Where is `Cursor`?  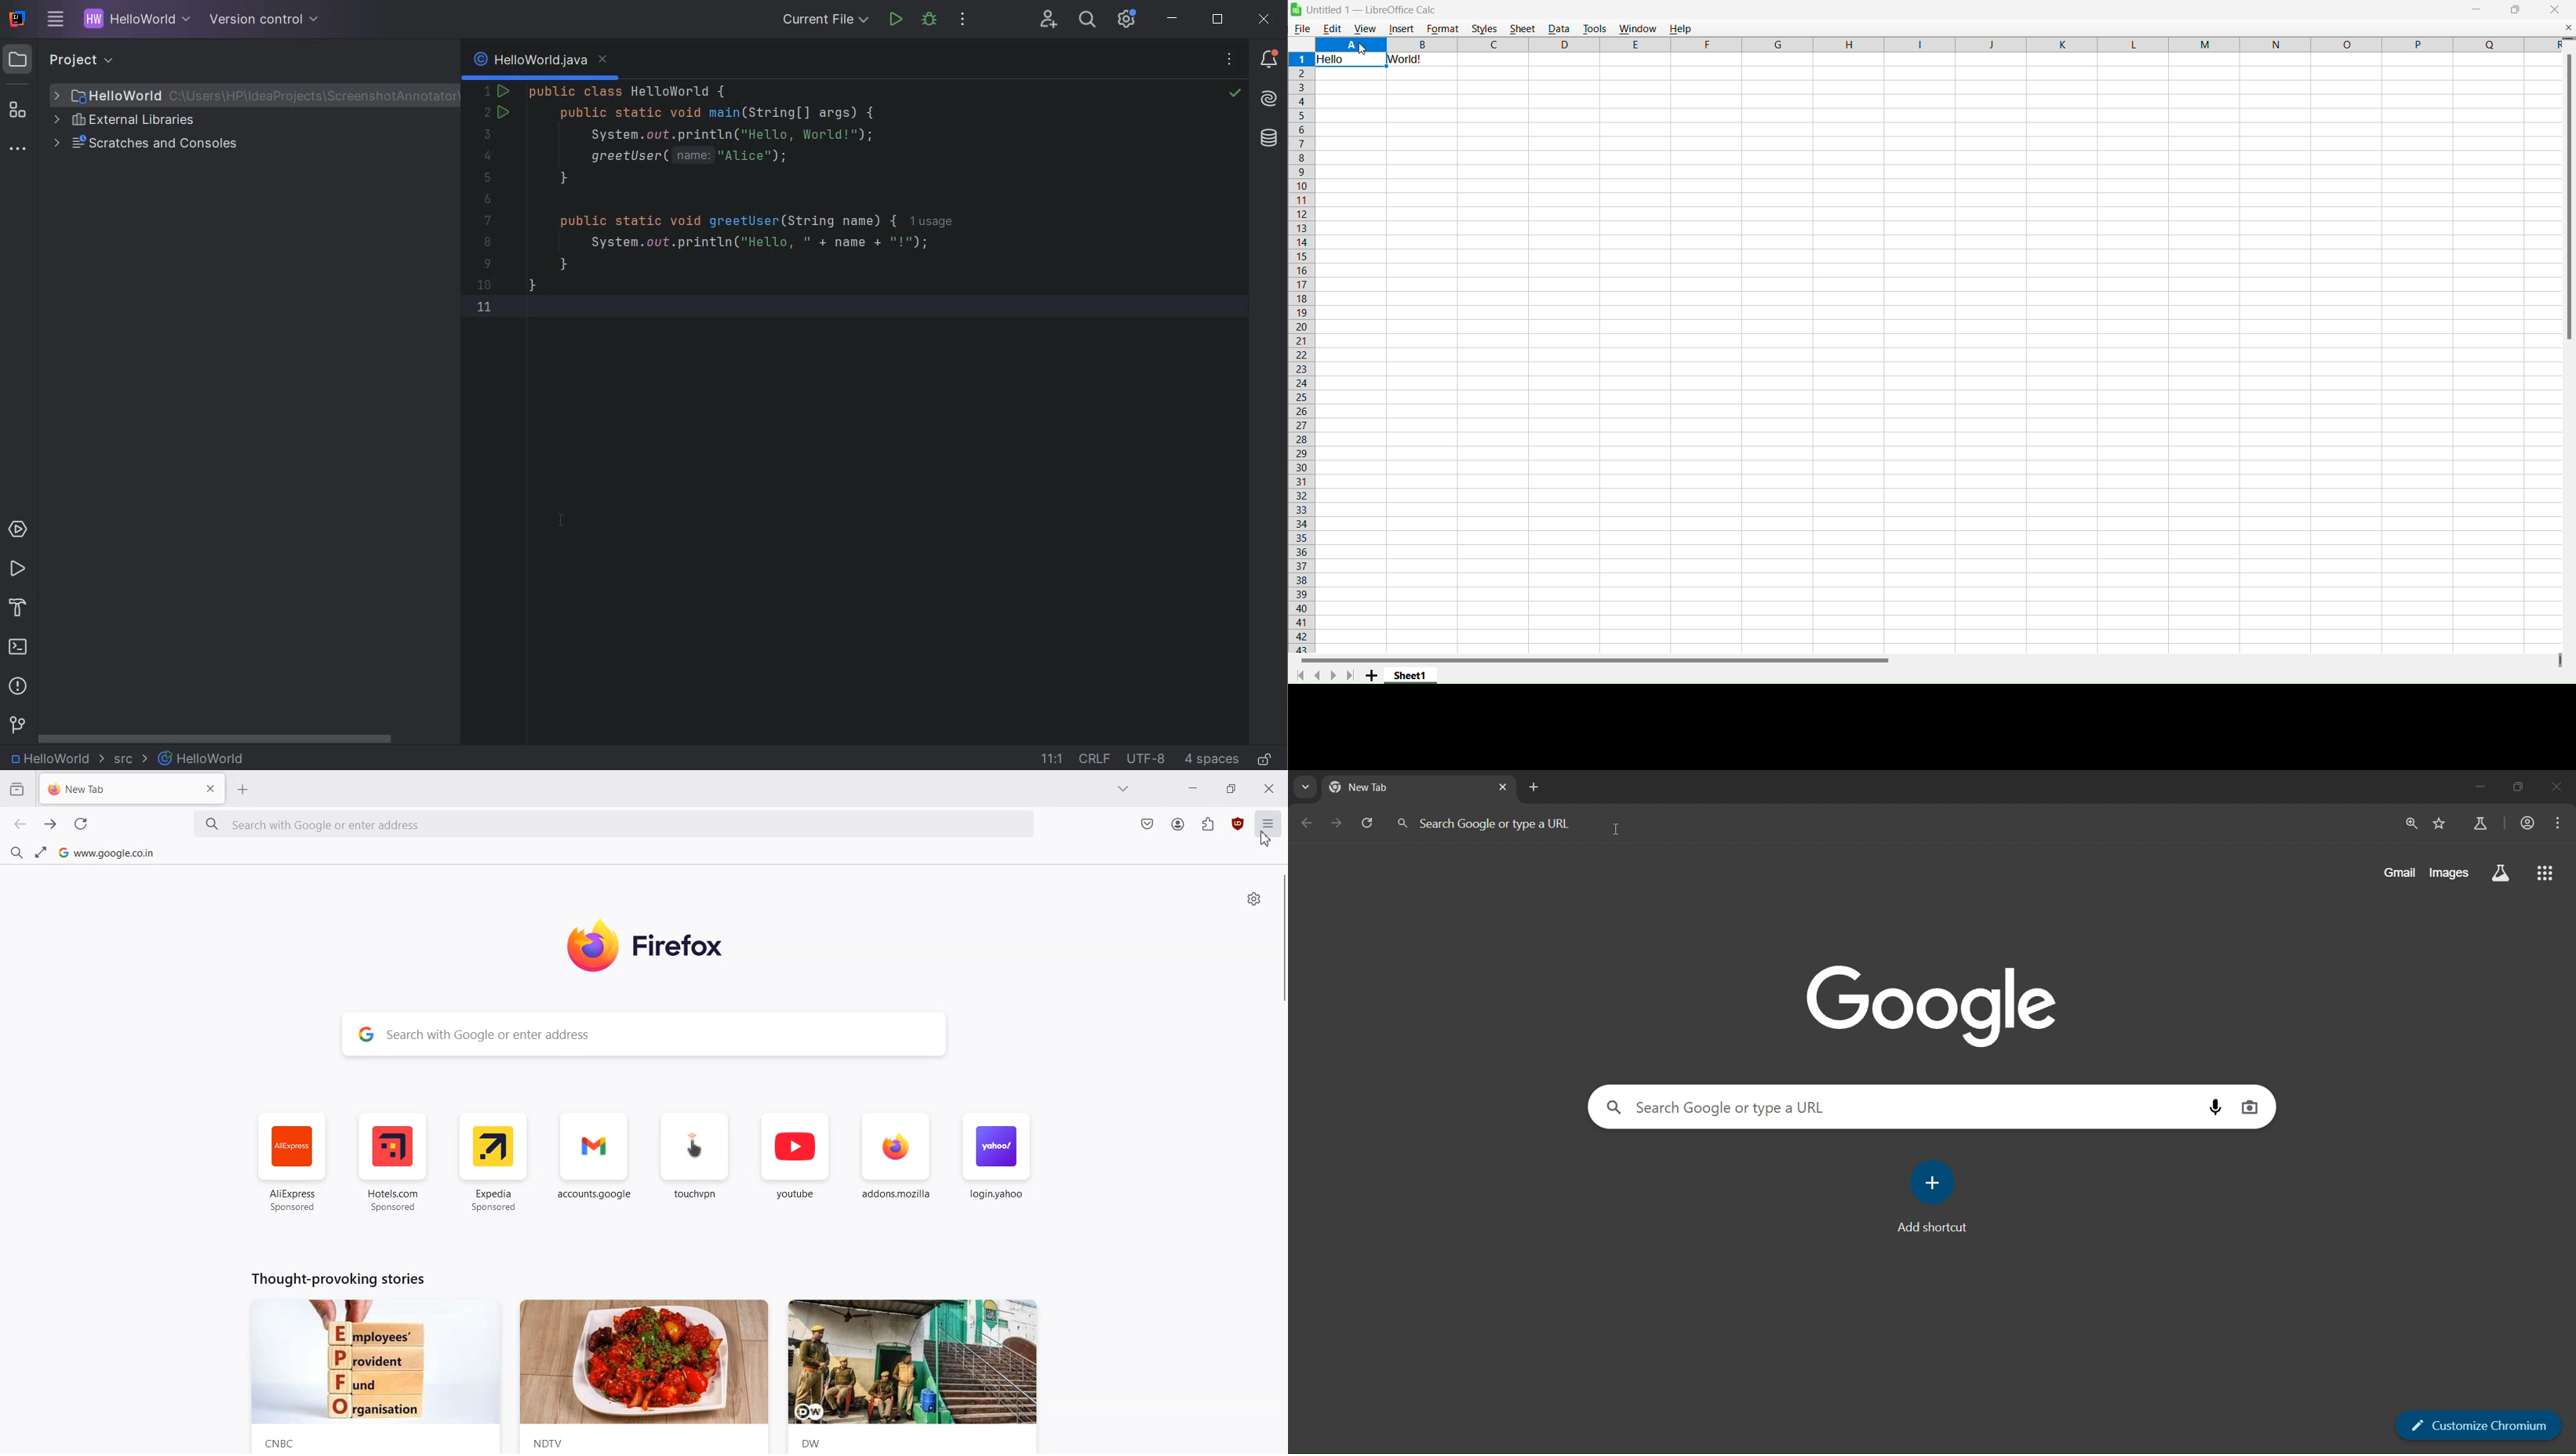 Cursor is located at coordinates (1267, 838).